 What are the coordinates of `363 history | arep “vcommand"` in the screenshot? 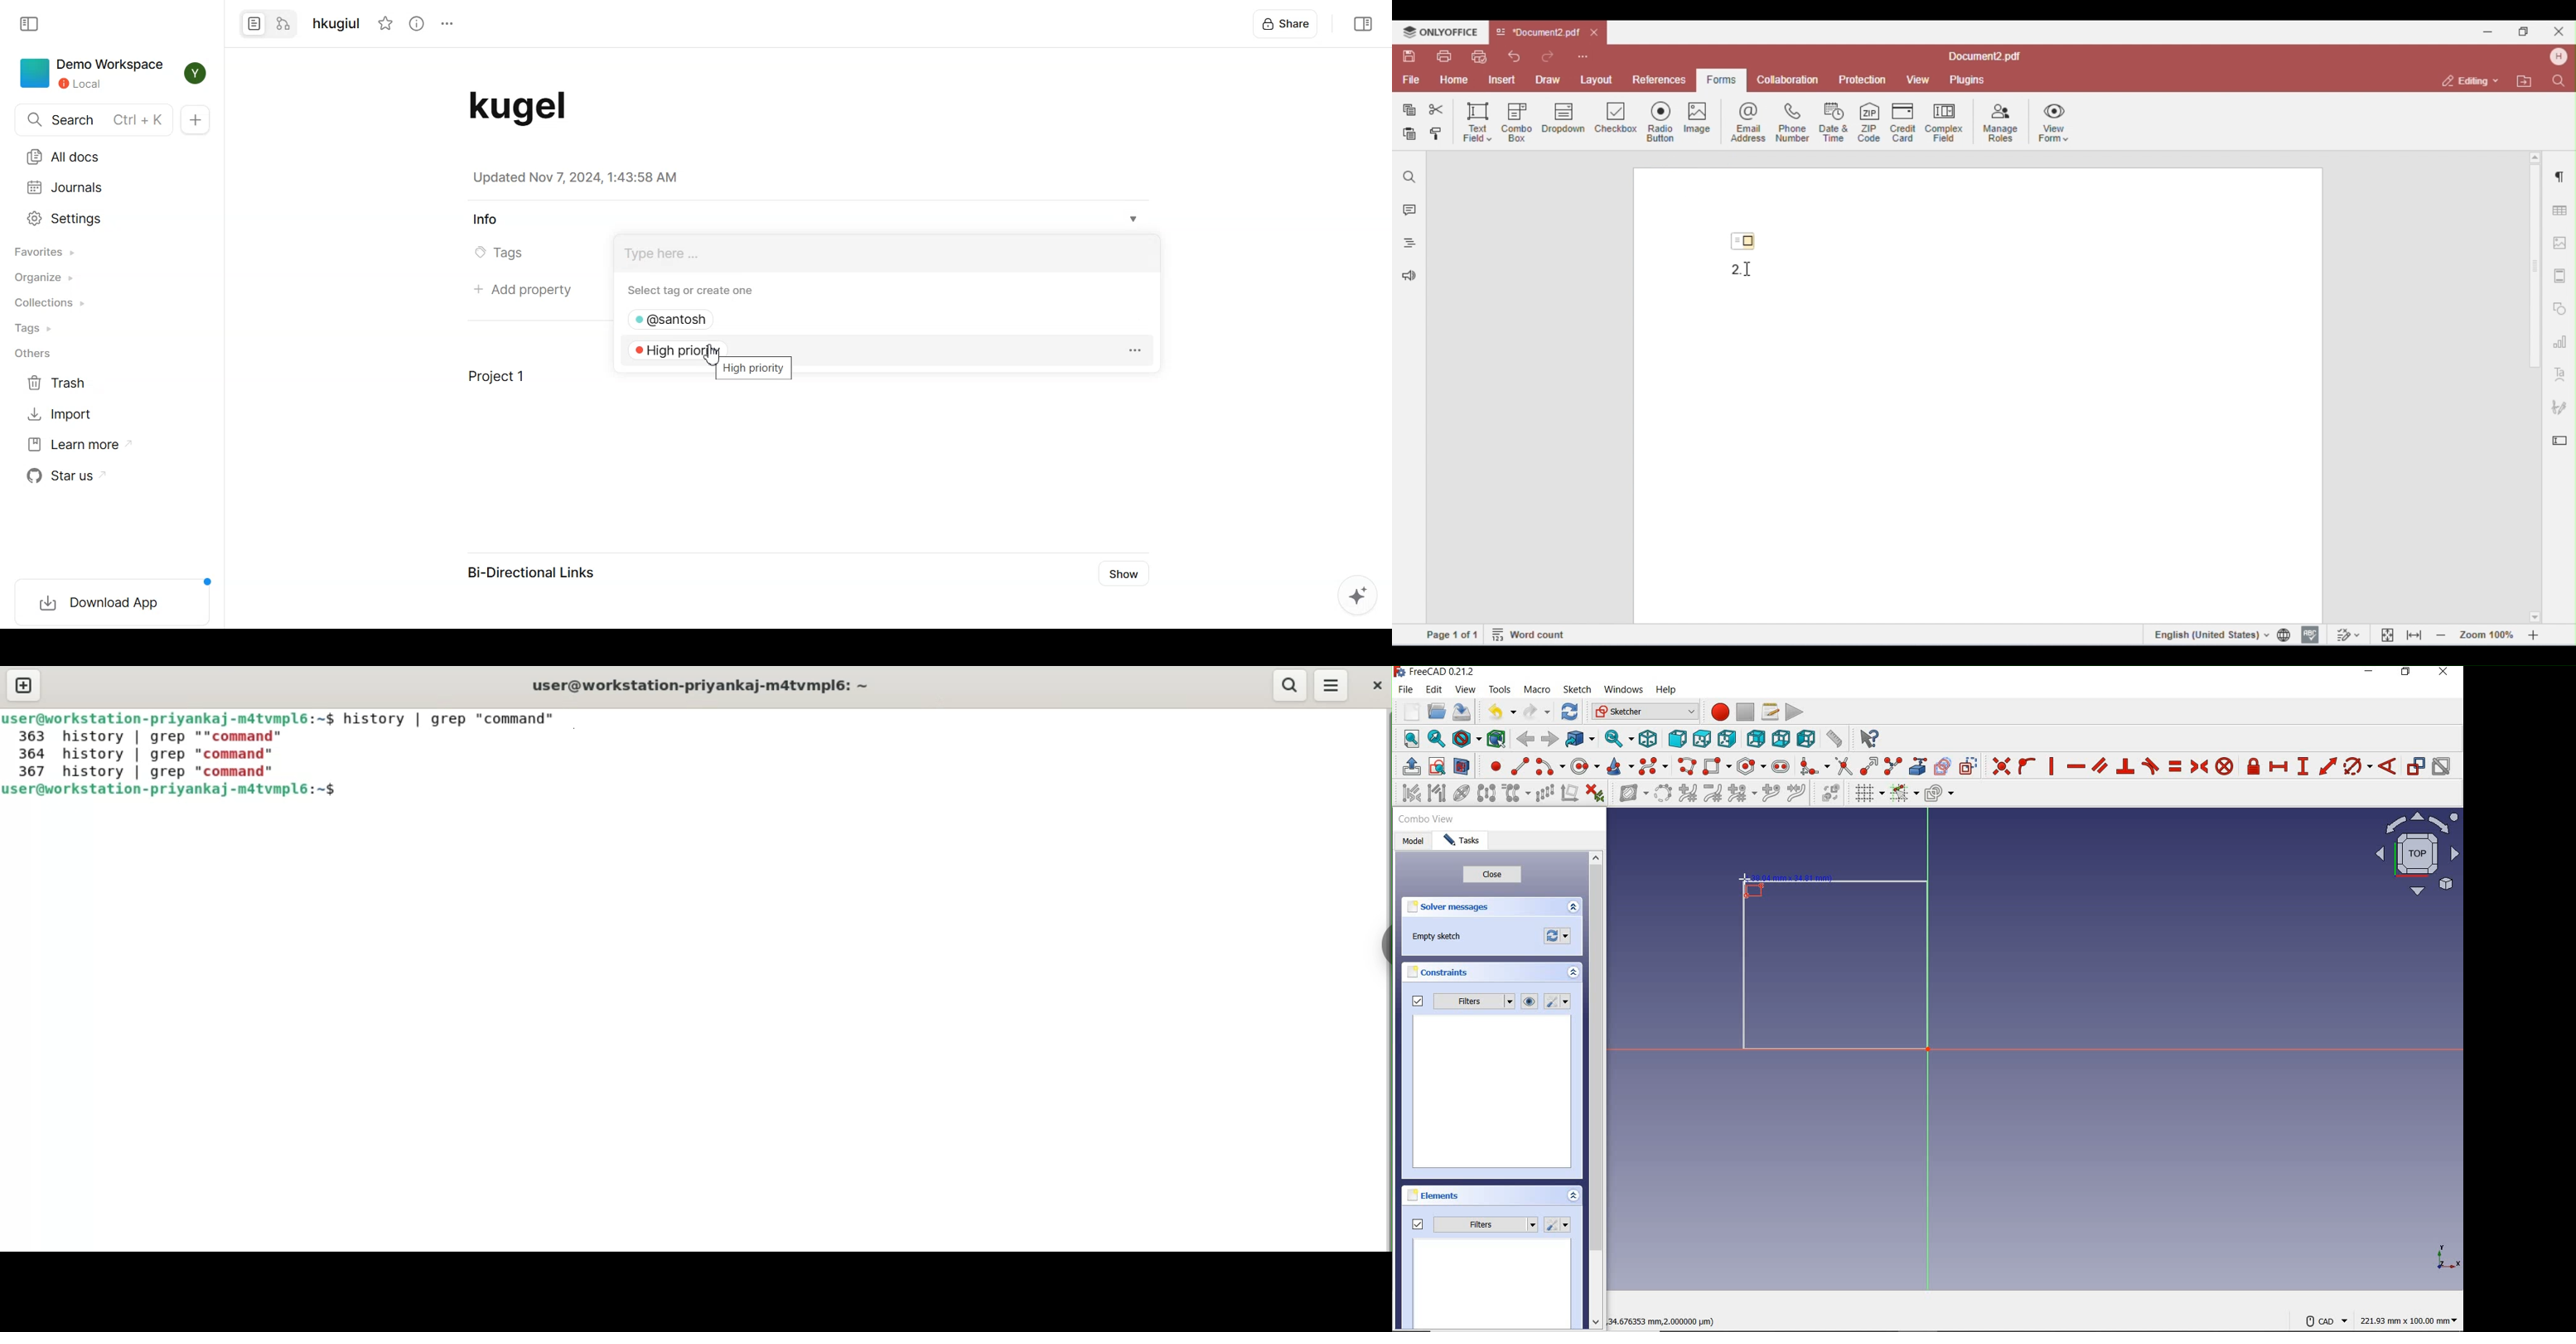 It's located at (151, 736).